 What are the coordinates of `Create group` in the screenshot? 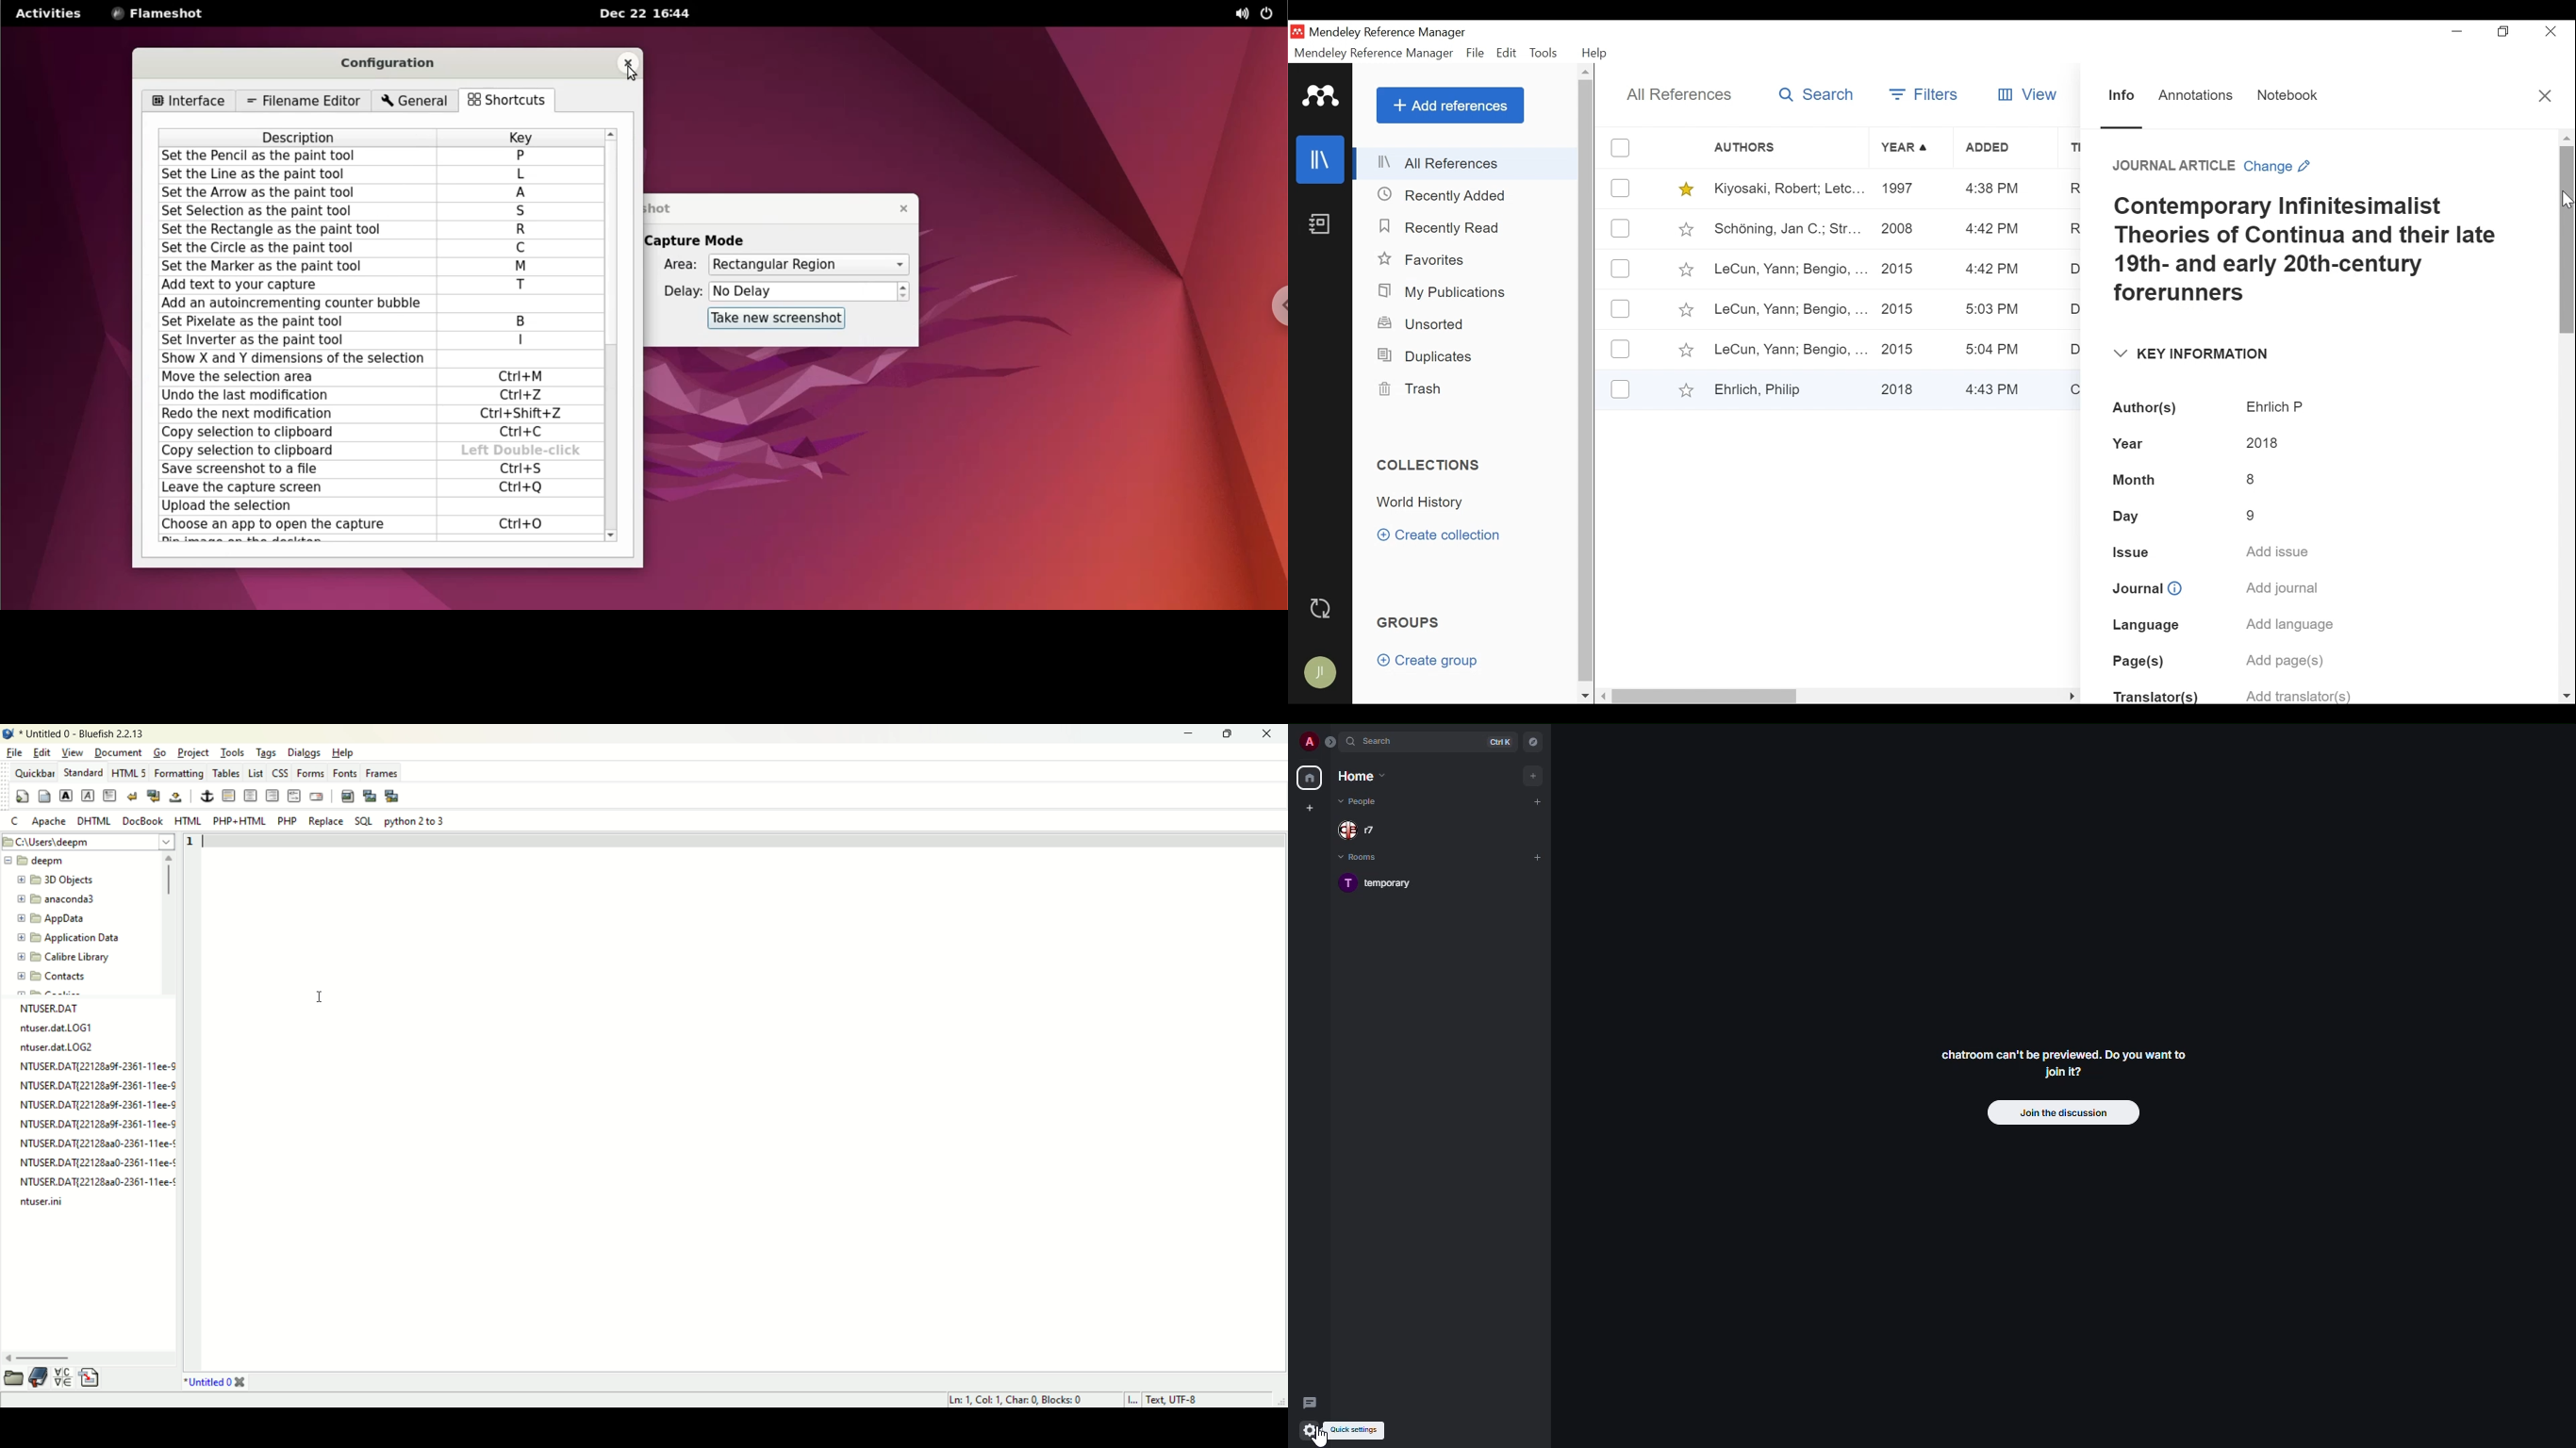 It's located at (1427, 660).